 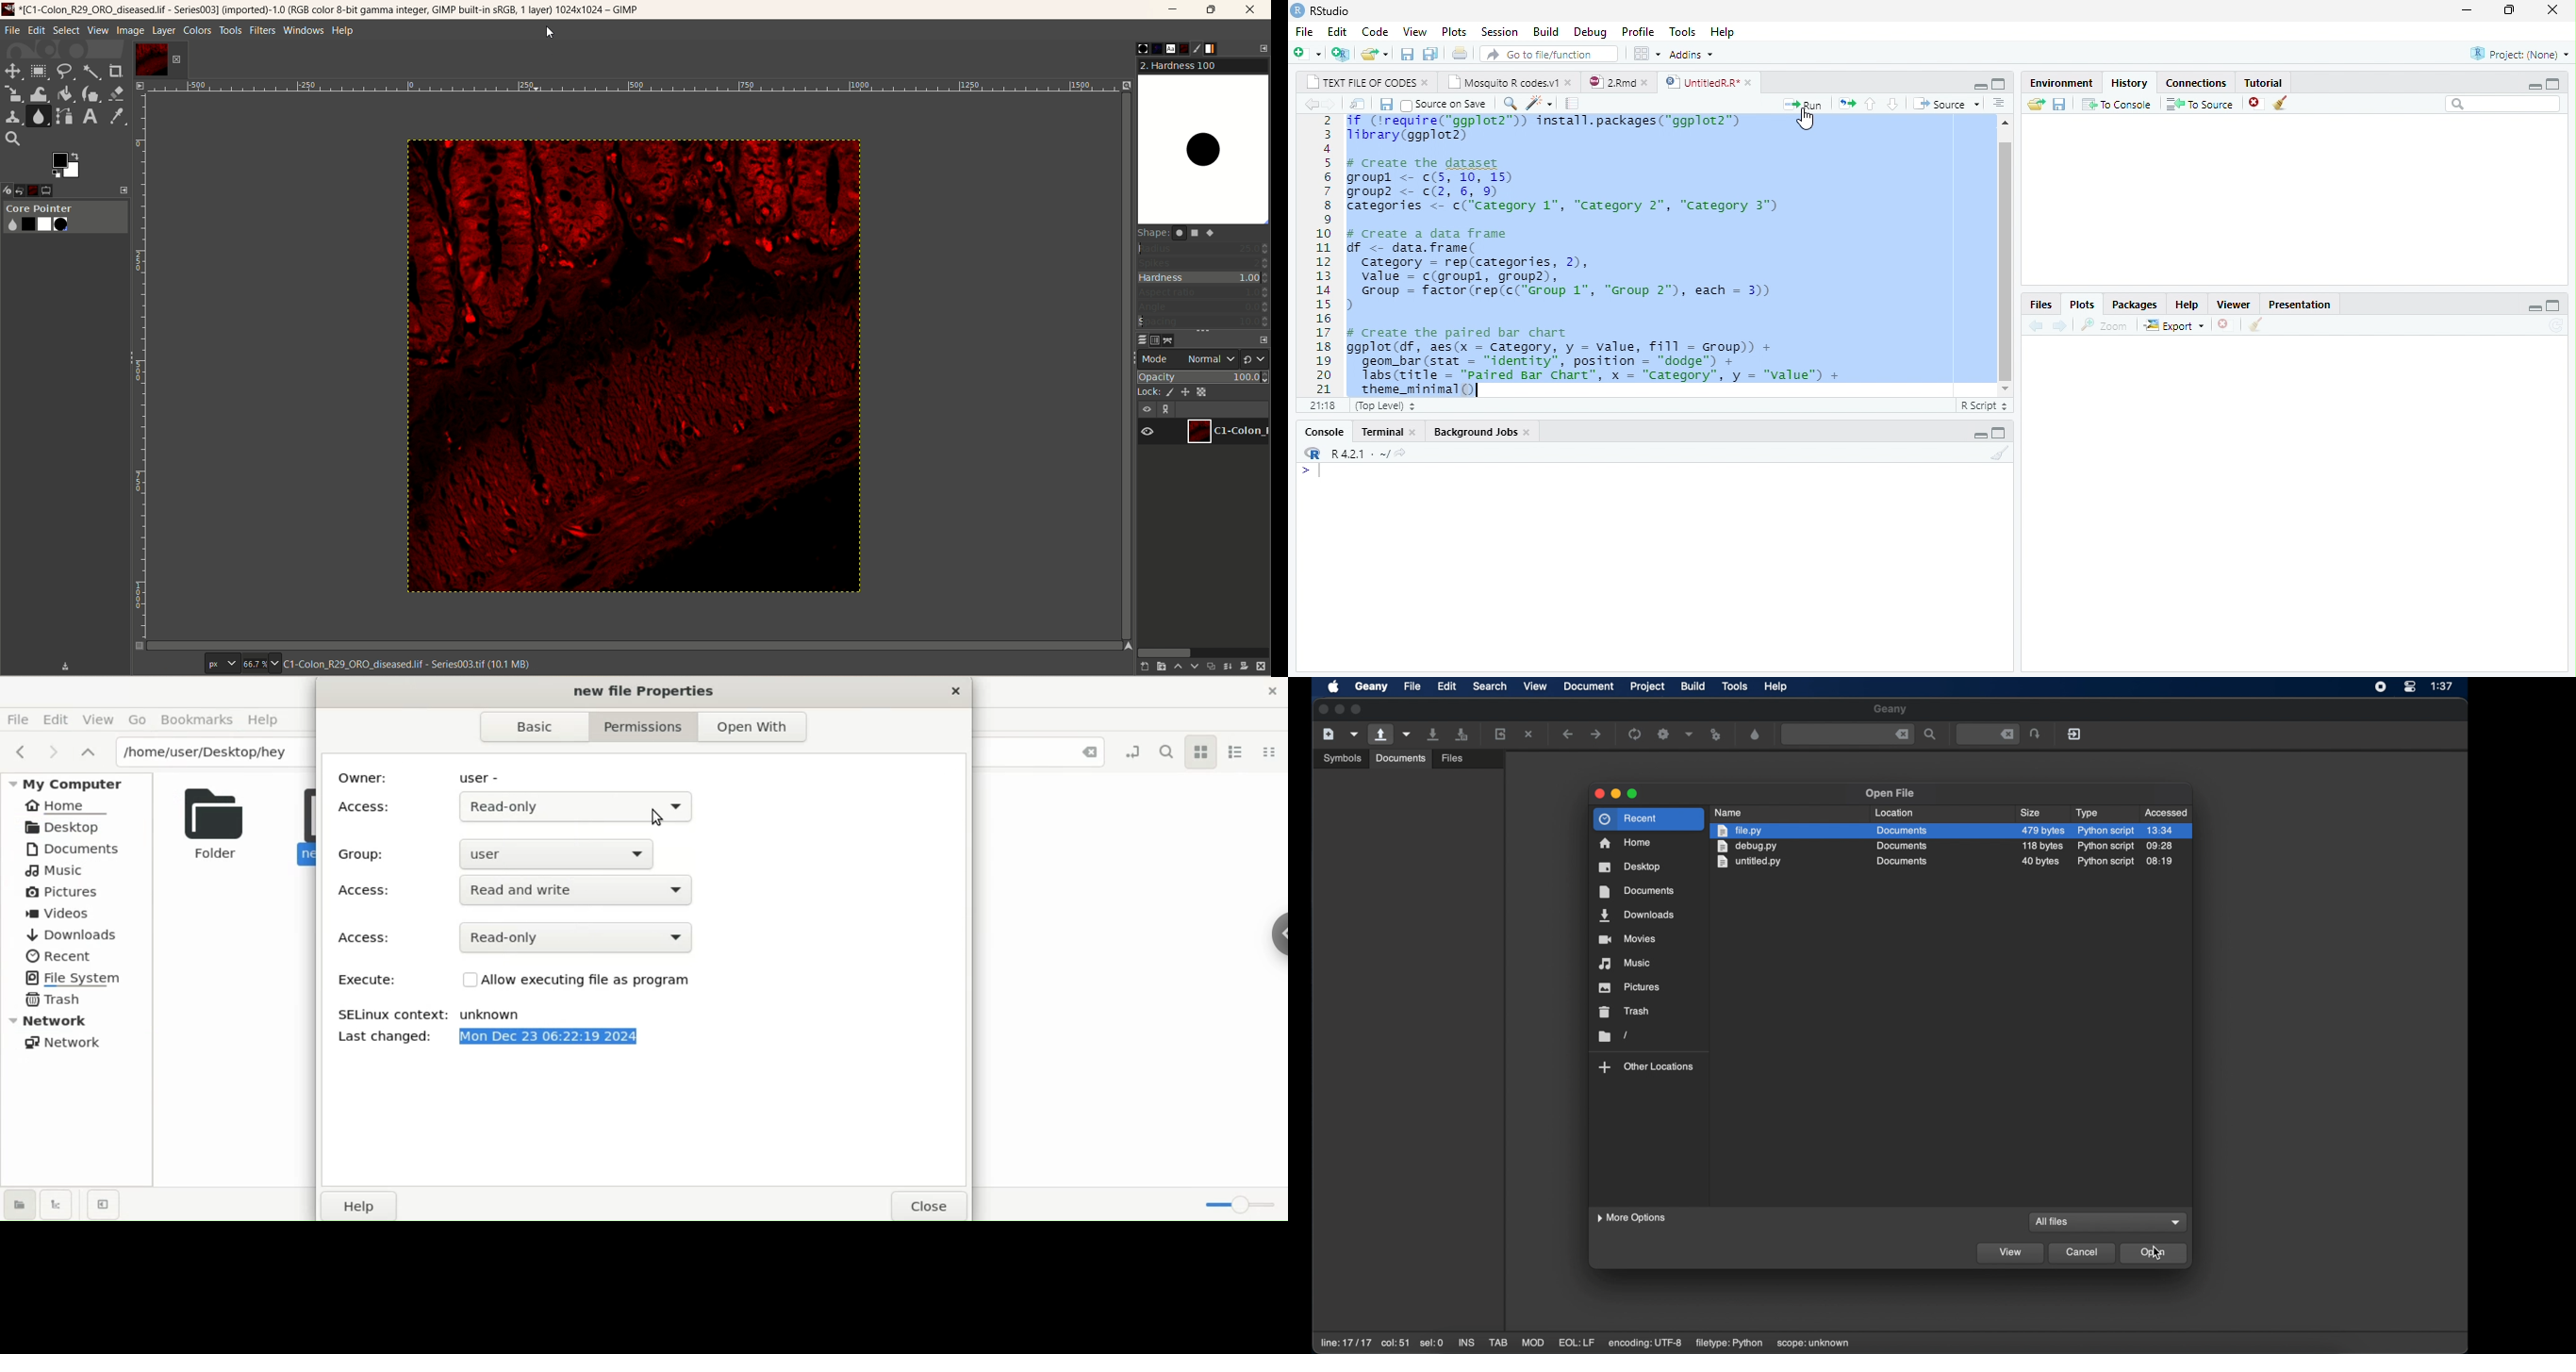 I want to click on spikes, so click(x=1204, y=262).